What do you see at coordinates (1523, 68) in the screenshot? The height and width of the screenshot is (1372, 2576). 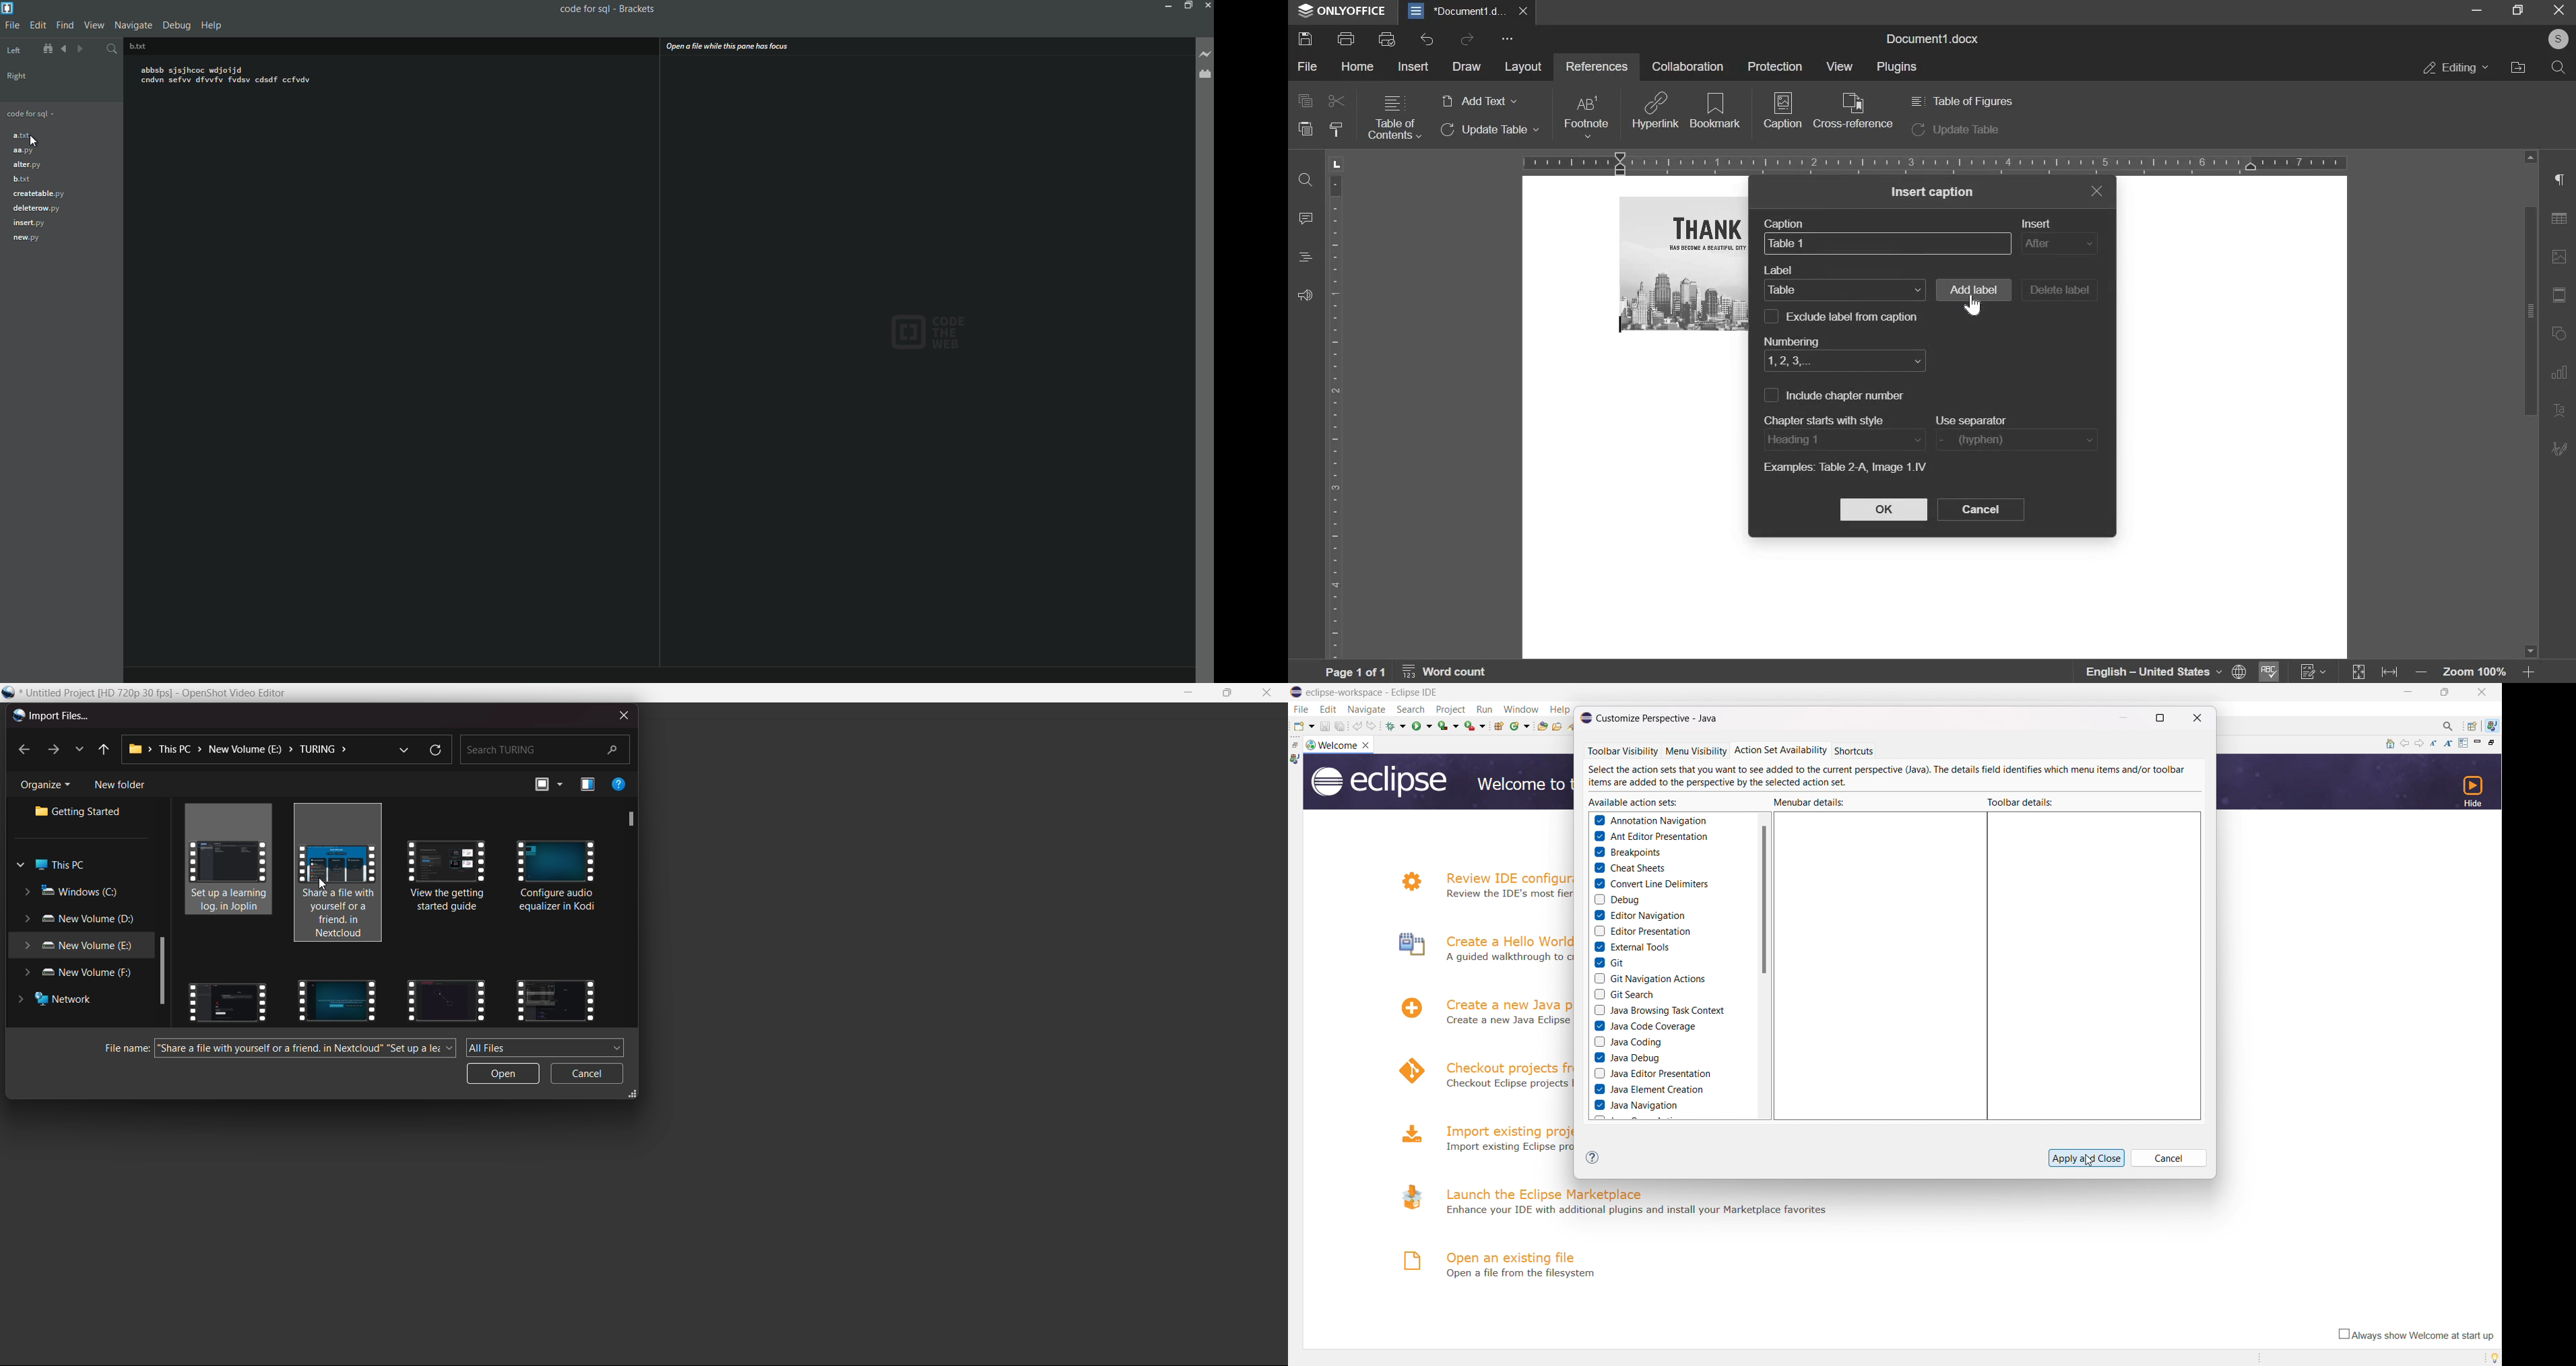 I see `layout` at bounding box center [1523, 68].